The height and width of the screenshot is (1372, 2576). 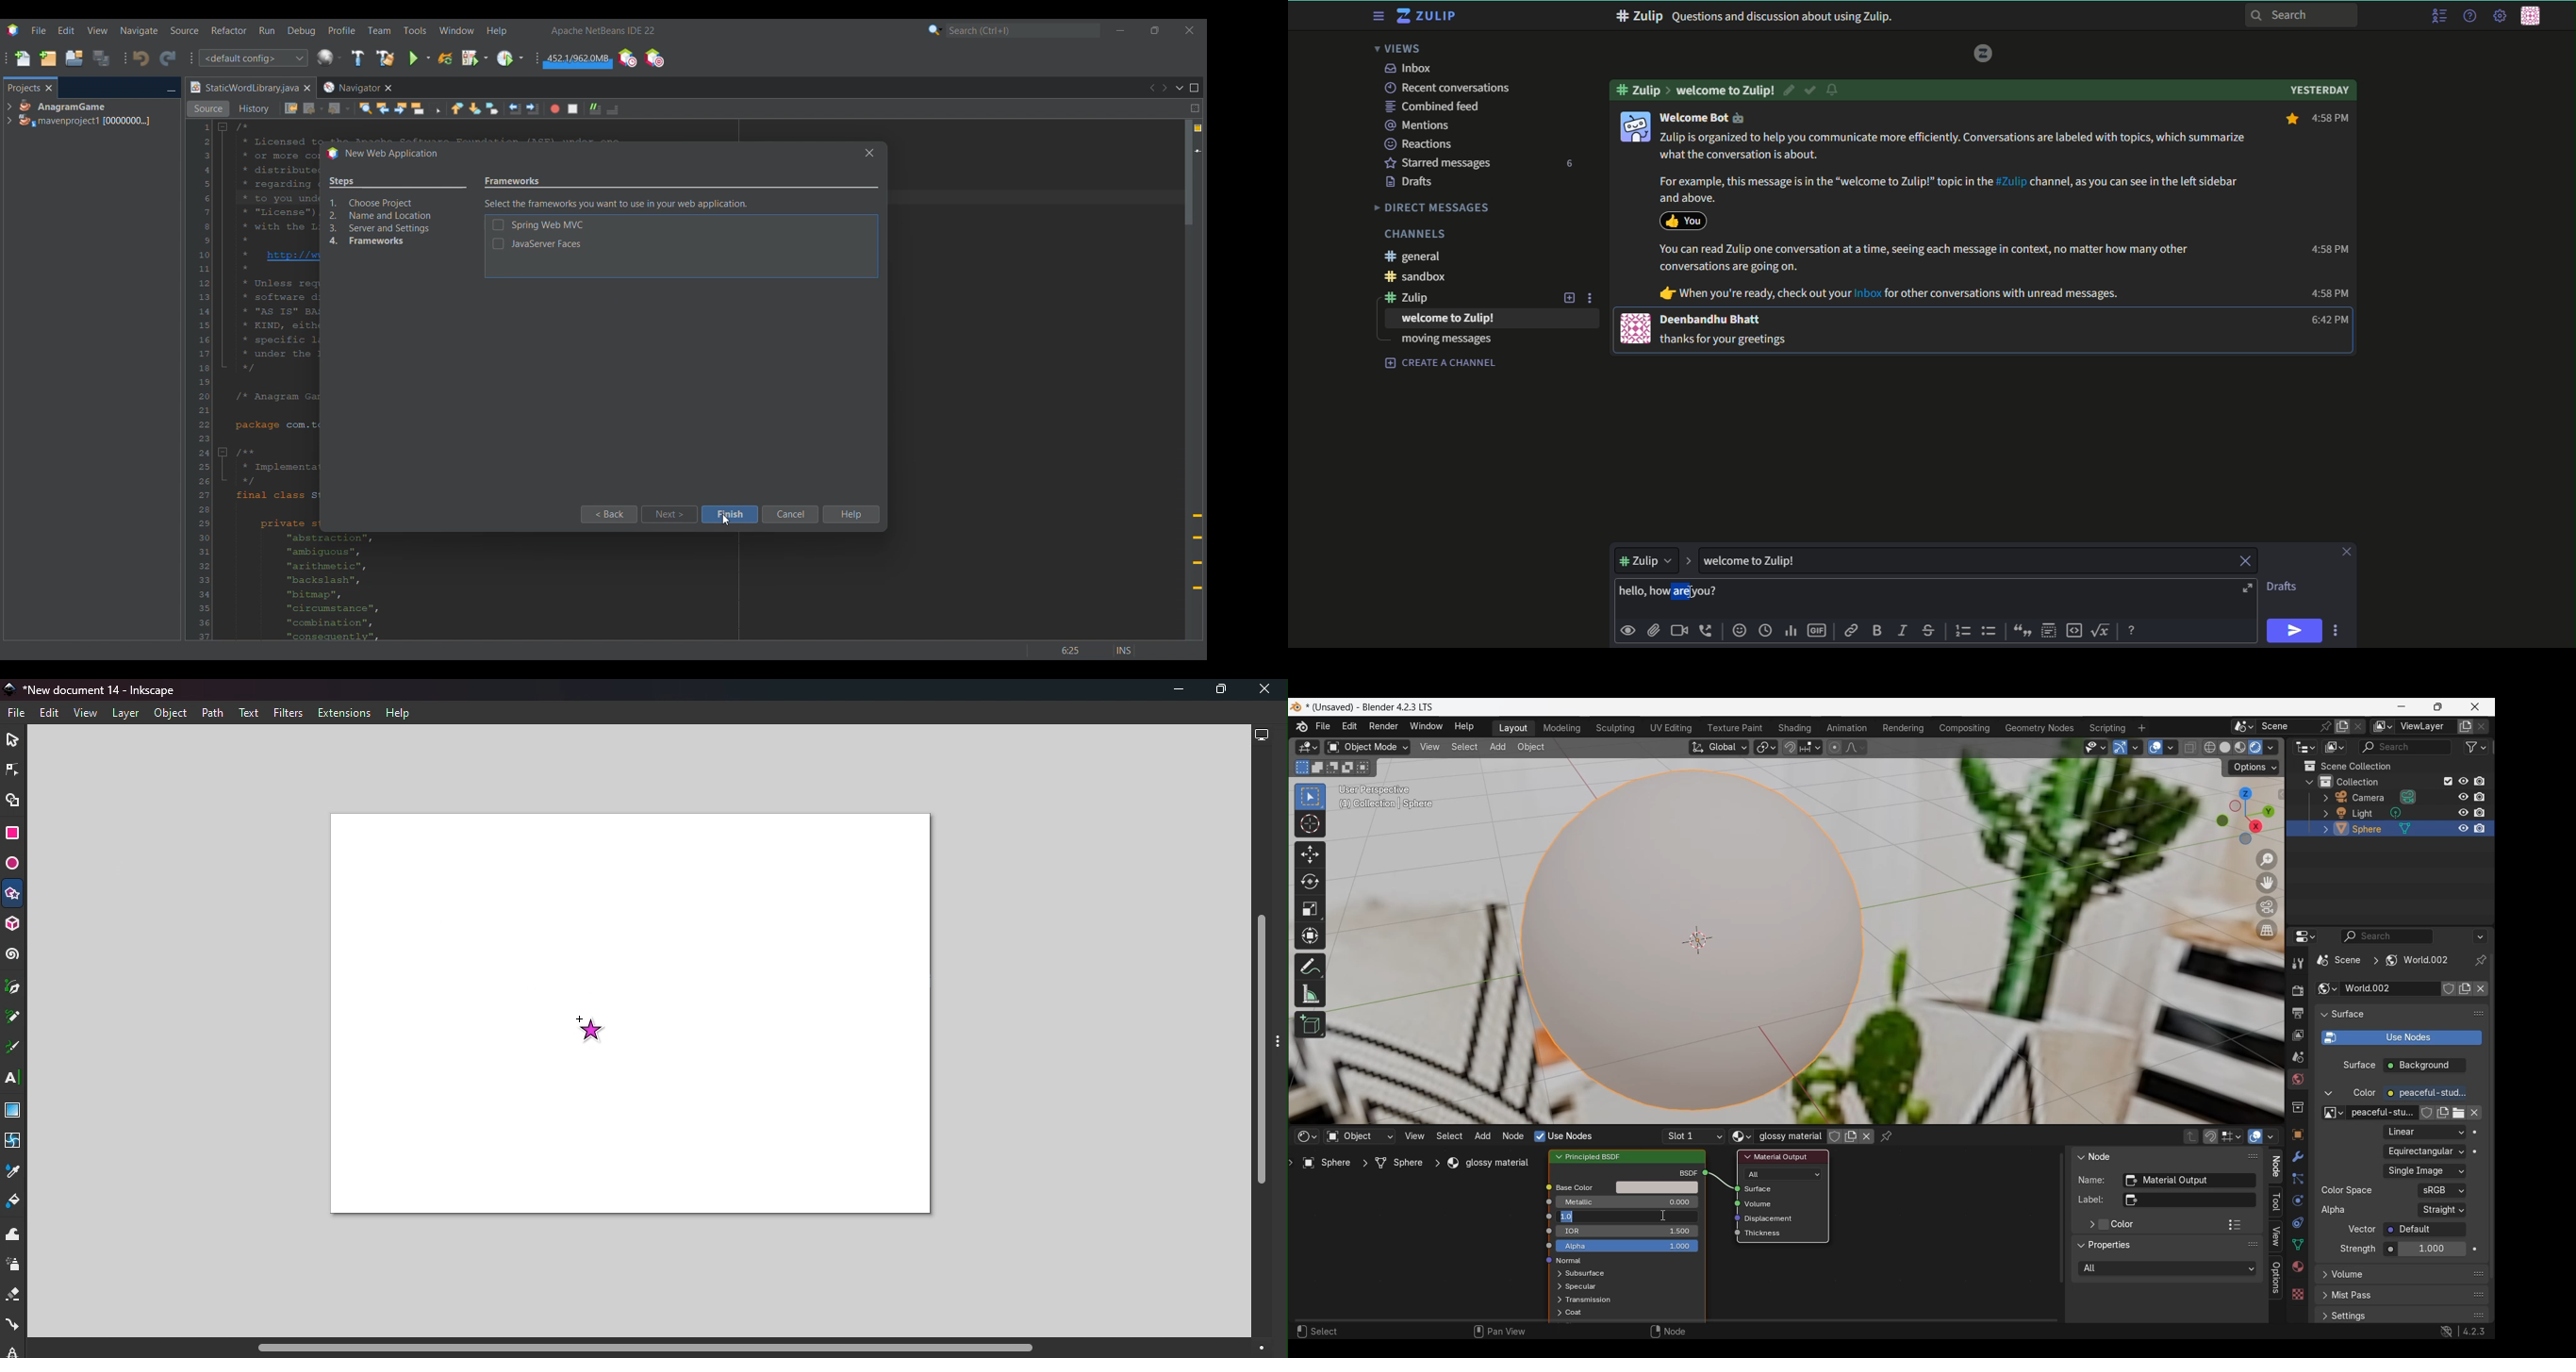 I want to click on welcome Bot, so click(x=1702, y=118).